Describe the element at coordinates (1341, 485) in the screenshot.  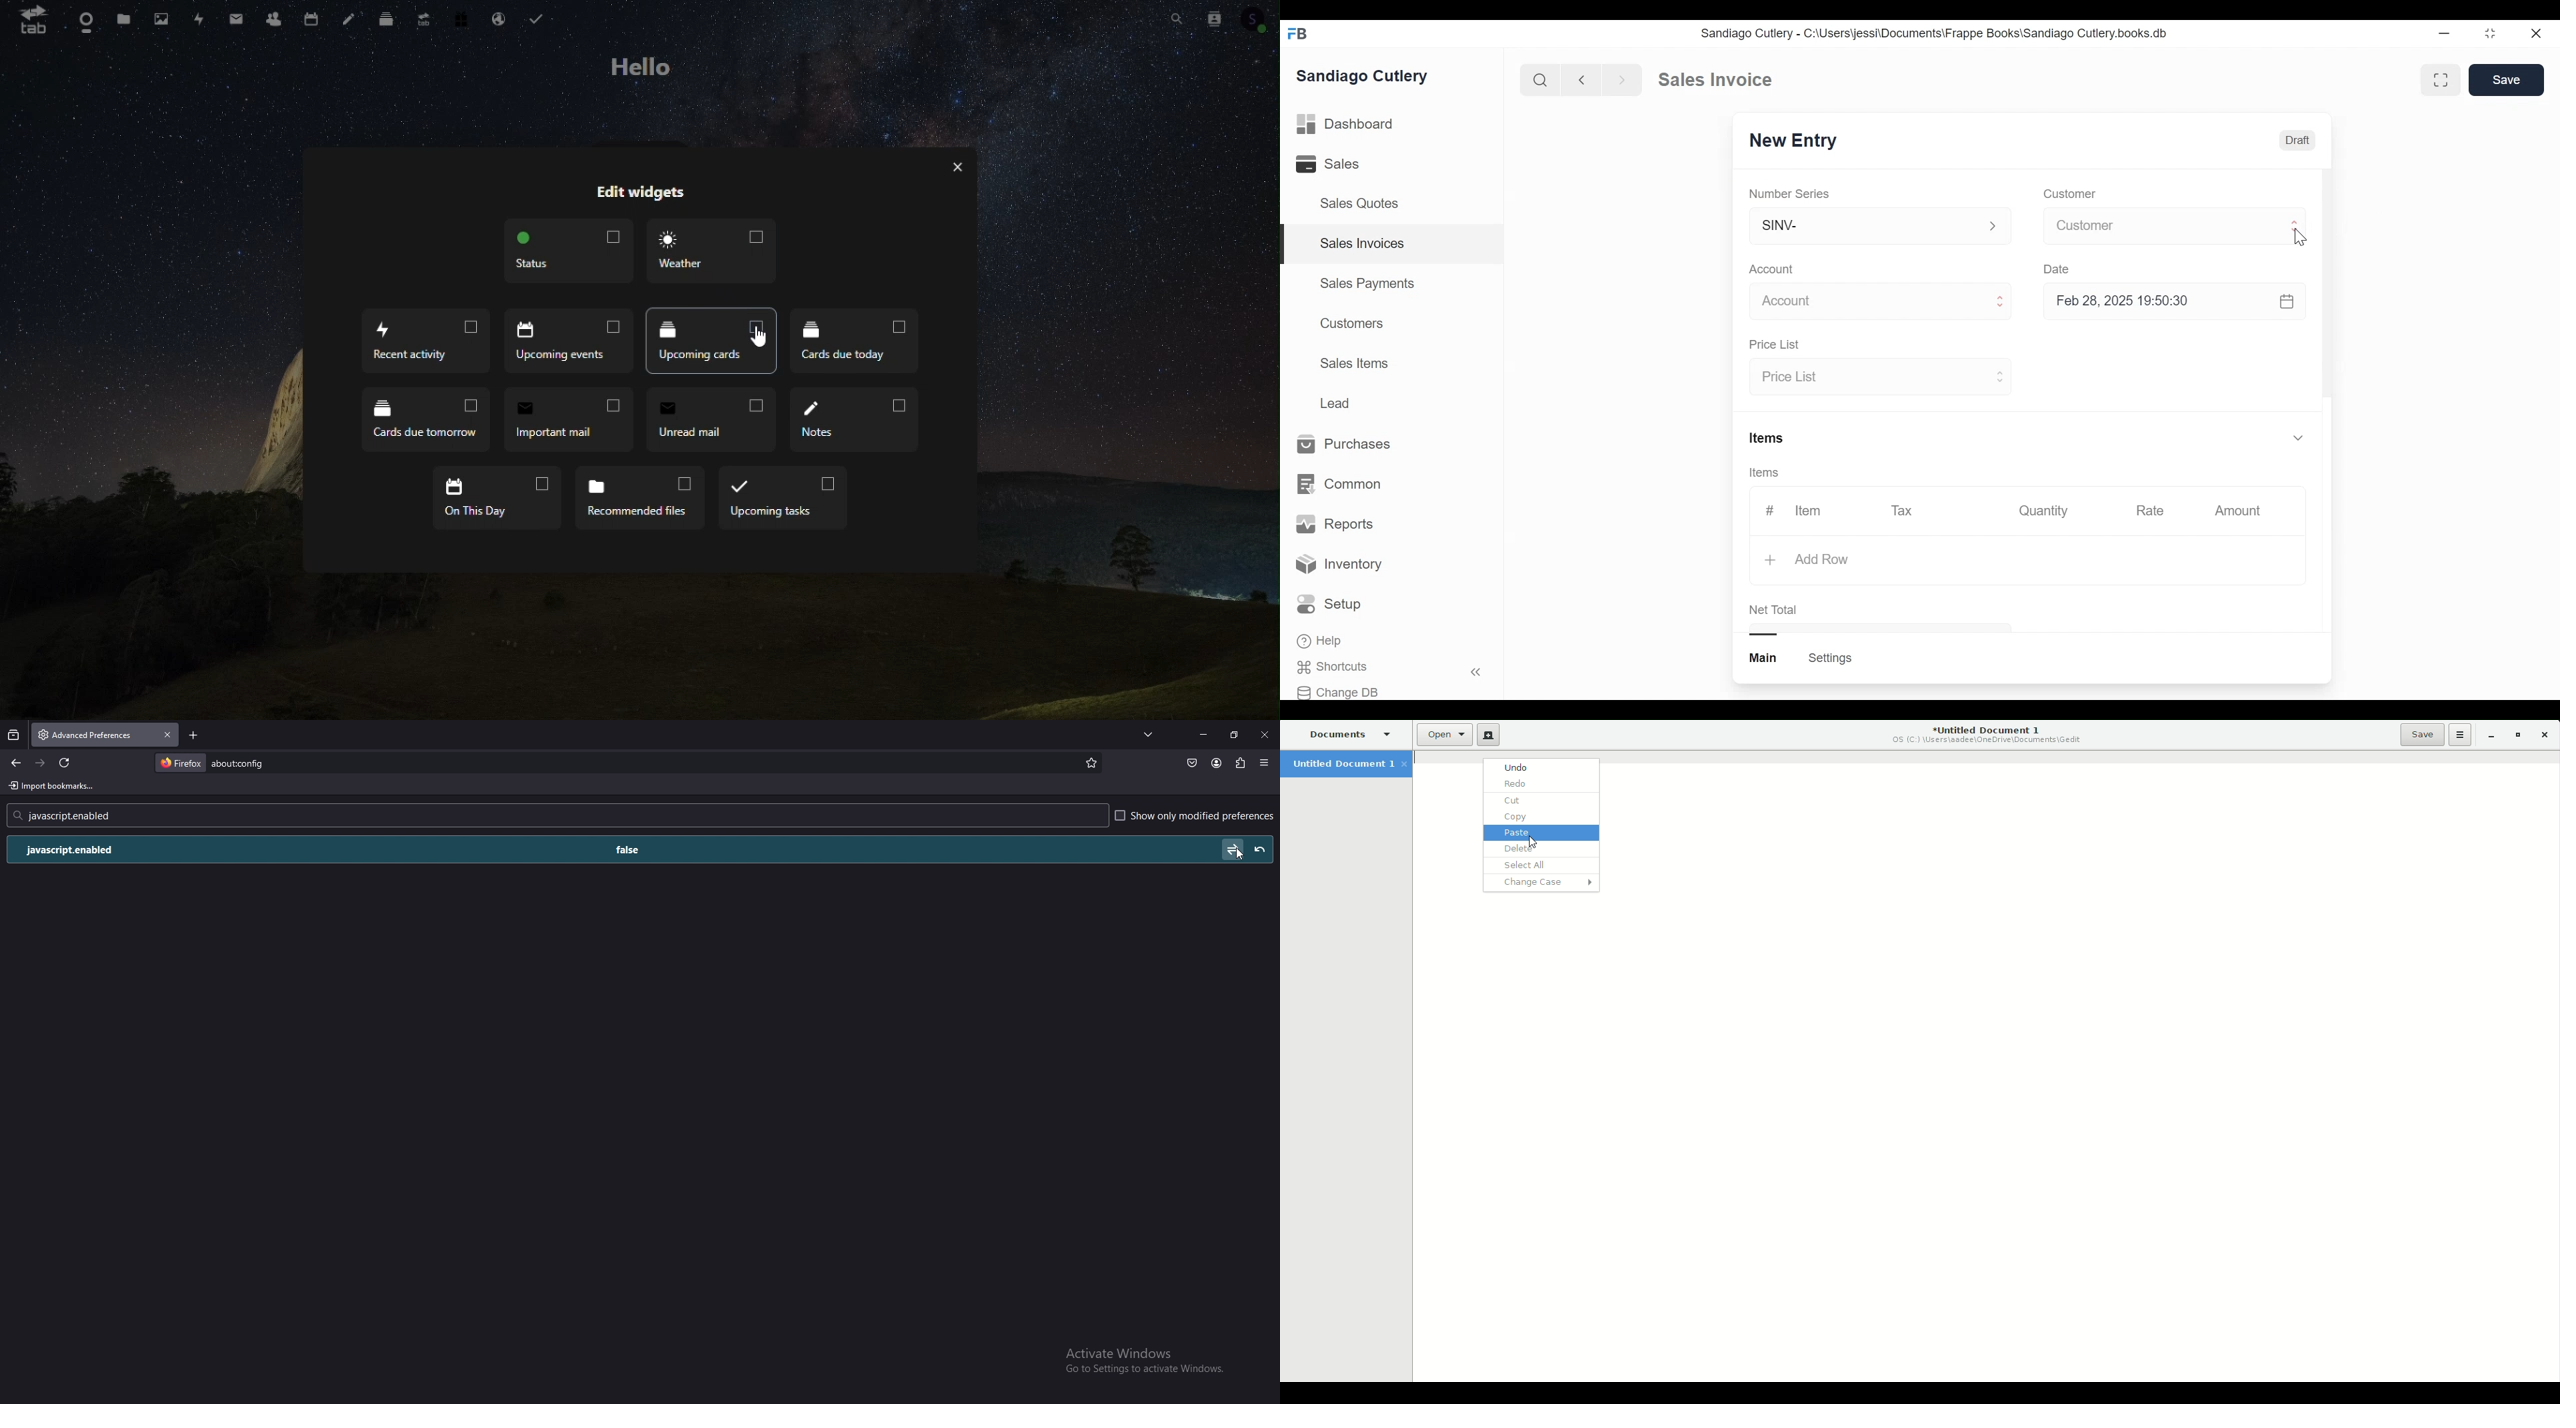
I see `Common` at that location.